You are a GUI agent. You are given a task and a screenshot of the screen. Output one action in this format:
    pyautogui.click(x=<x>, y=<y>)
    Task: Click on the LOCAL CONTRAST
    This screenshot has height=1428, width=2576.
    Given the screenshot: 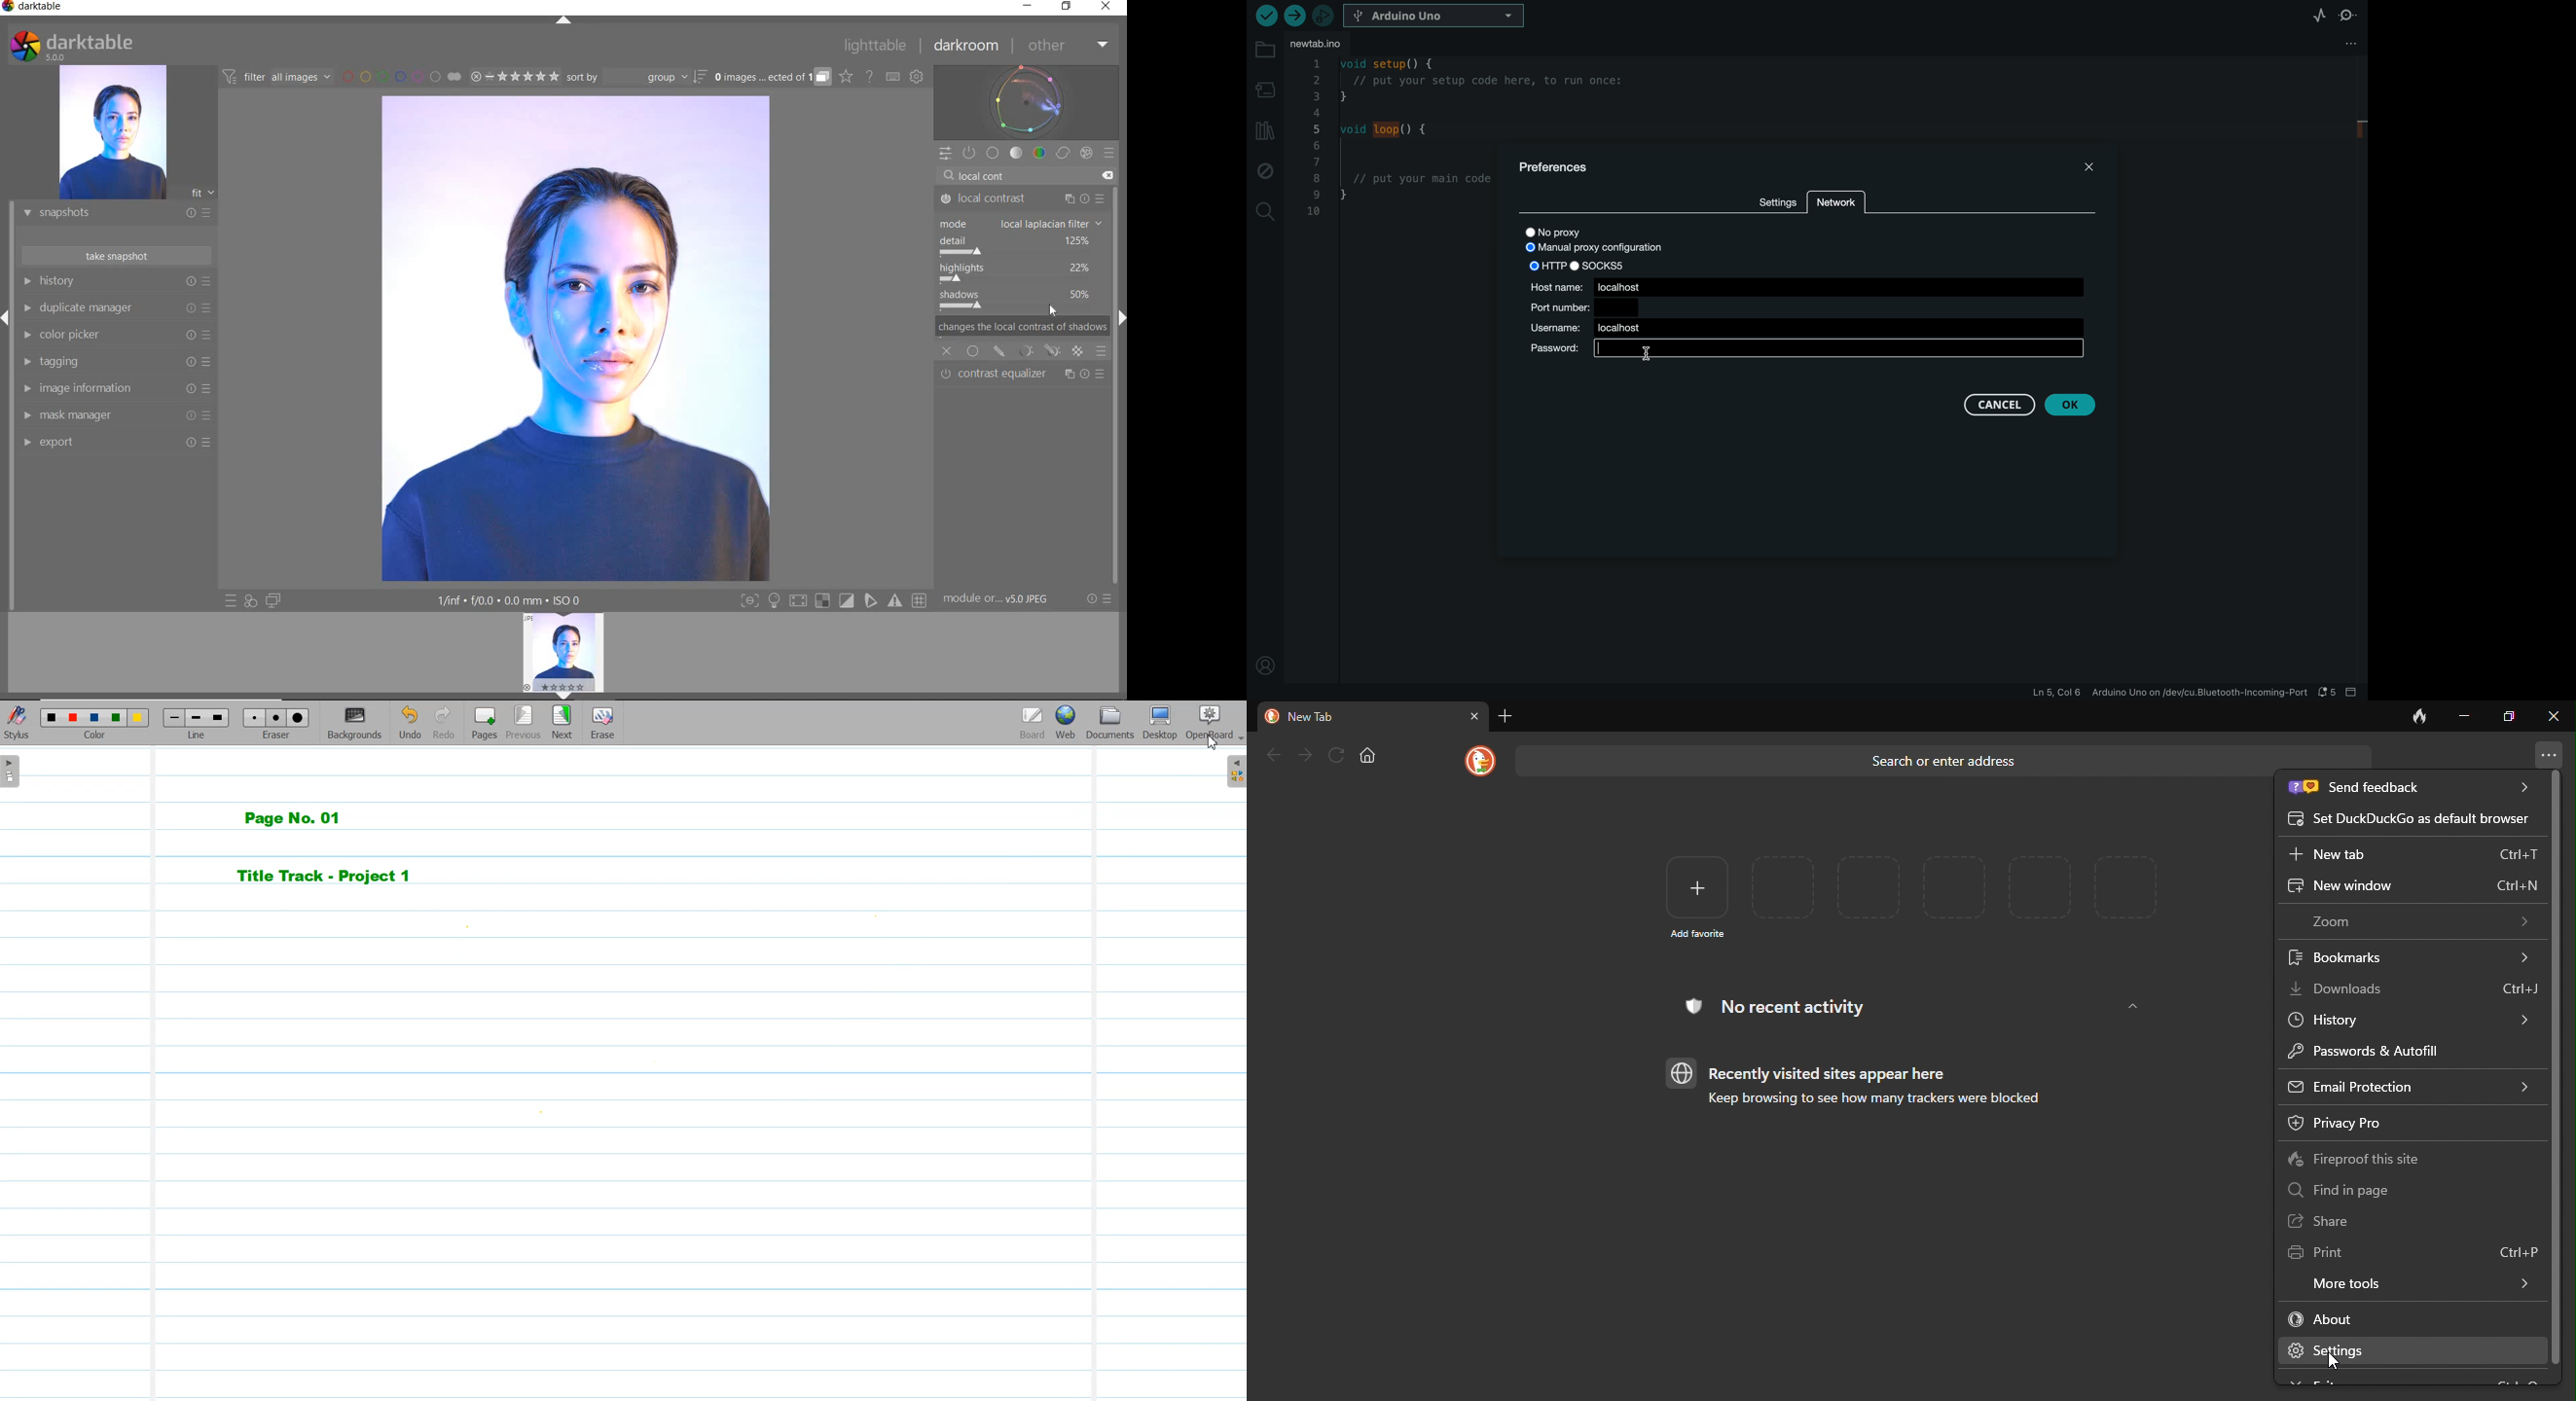 What is the action you would take?
    pyautogui.click(x=1023, y=199)
    